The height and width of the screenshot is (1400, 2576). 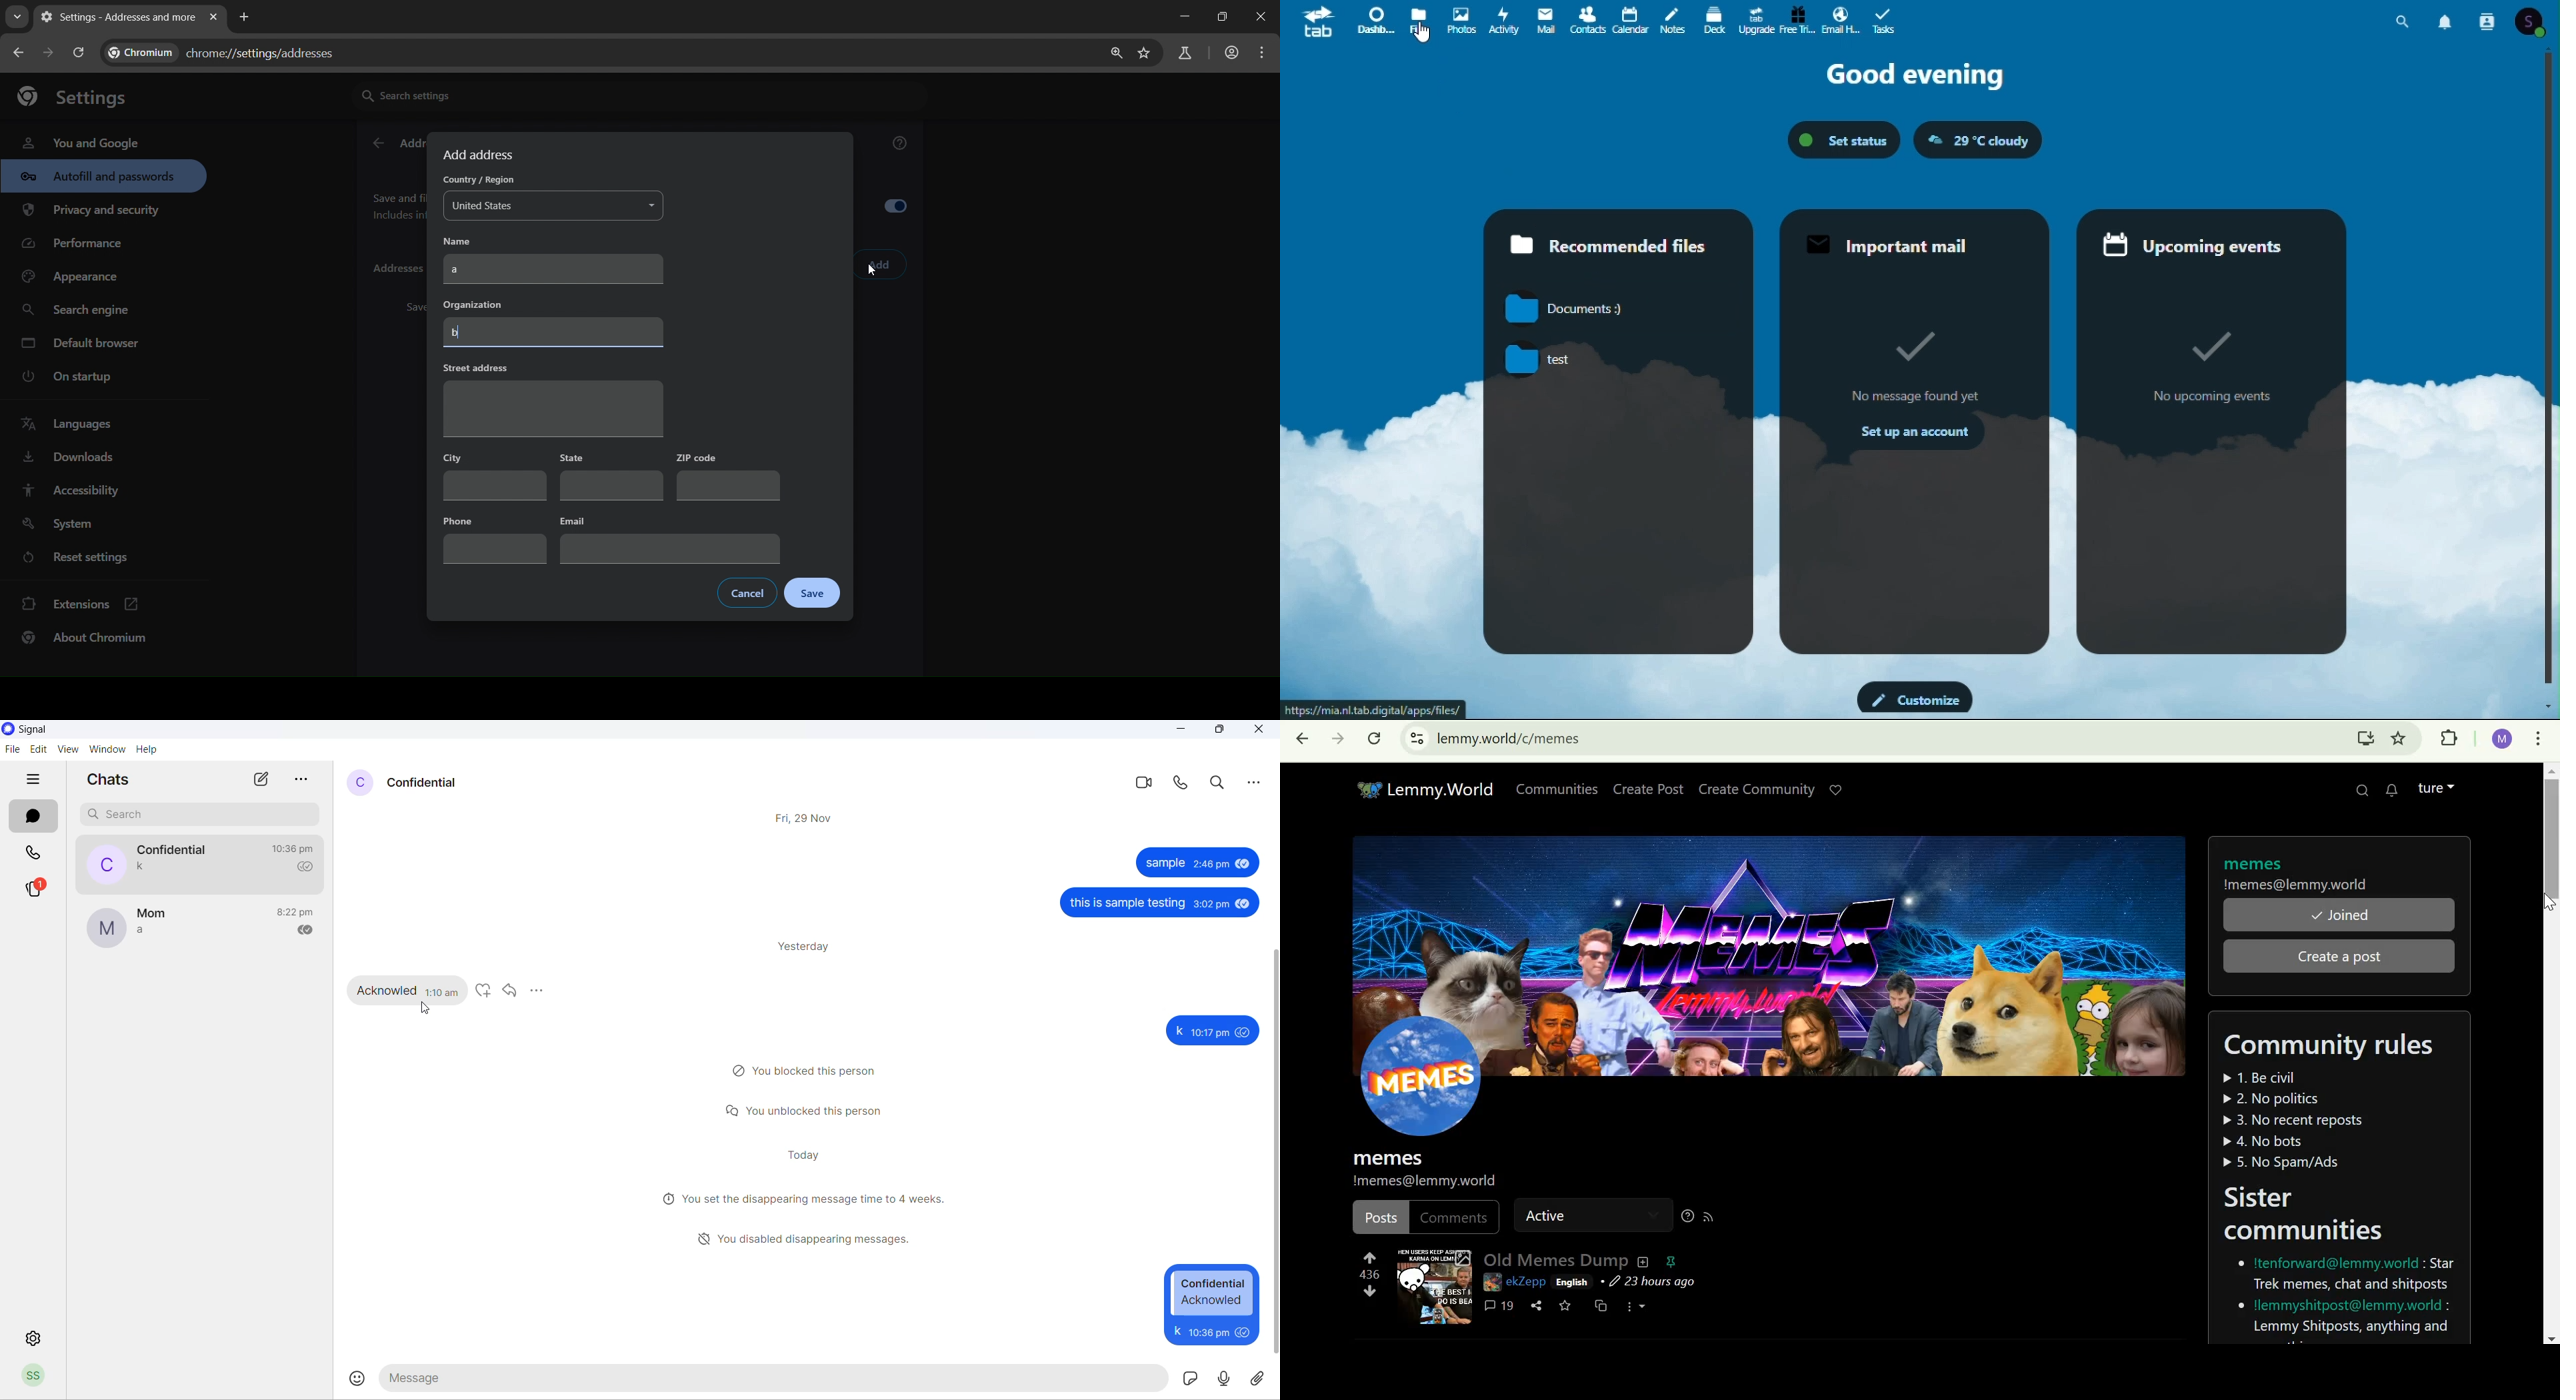 What do you see at coordinates (1590, 359) in the screenshot?
I see `test` at bounding box center [1590, 359].